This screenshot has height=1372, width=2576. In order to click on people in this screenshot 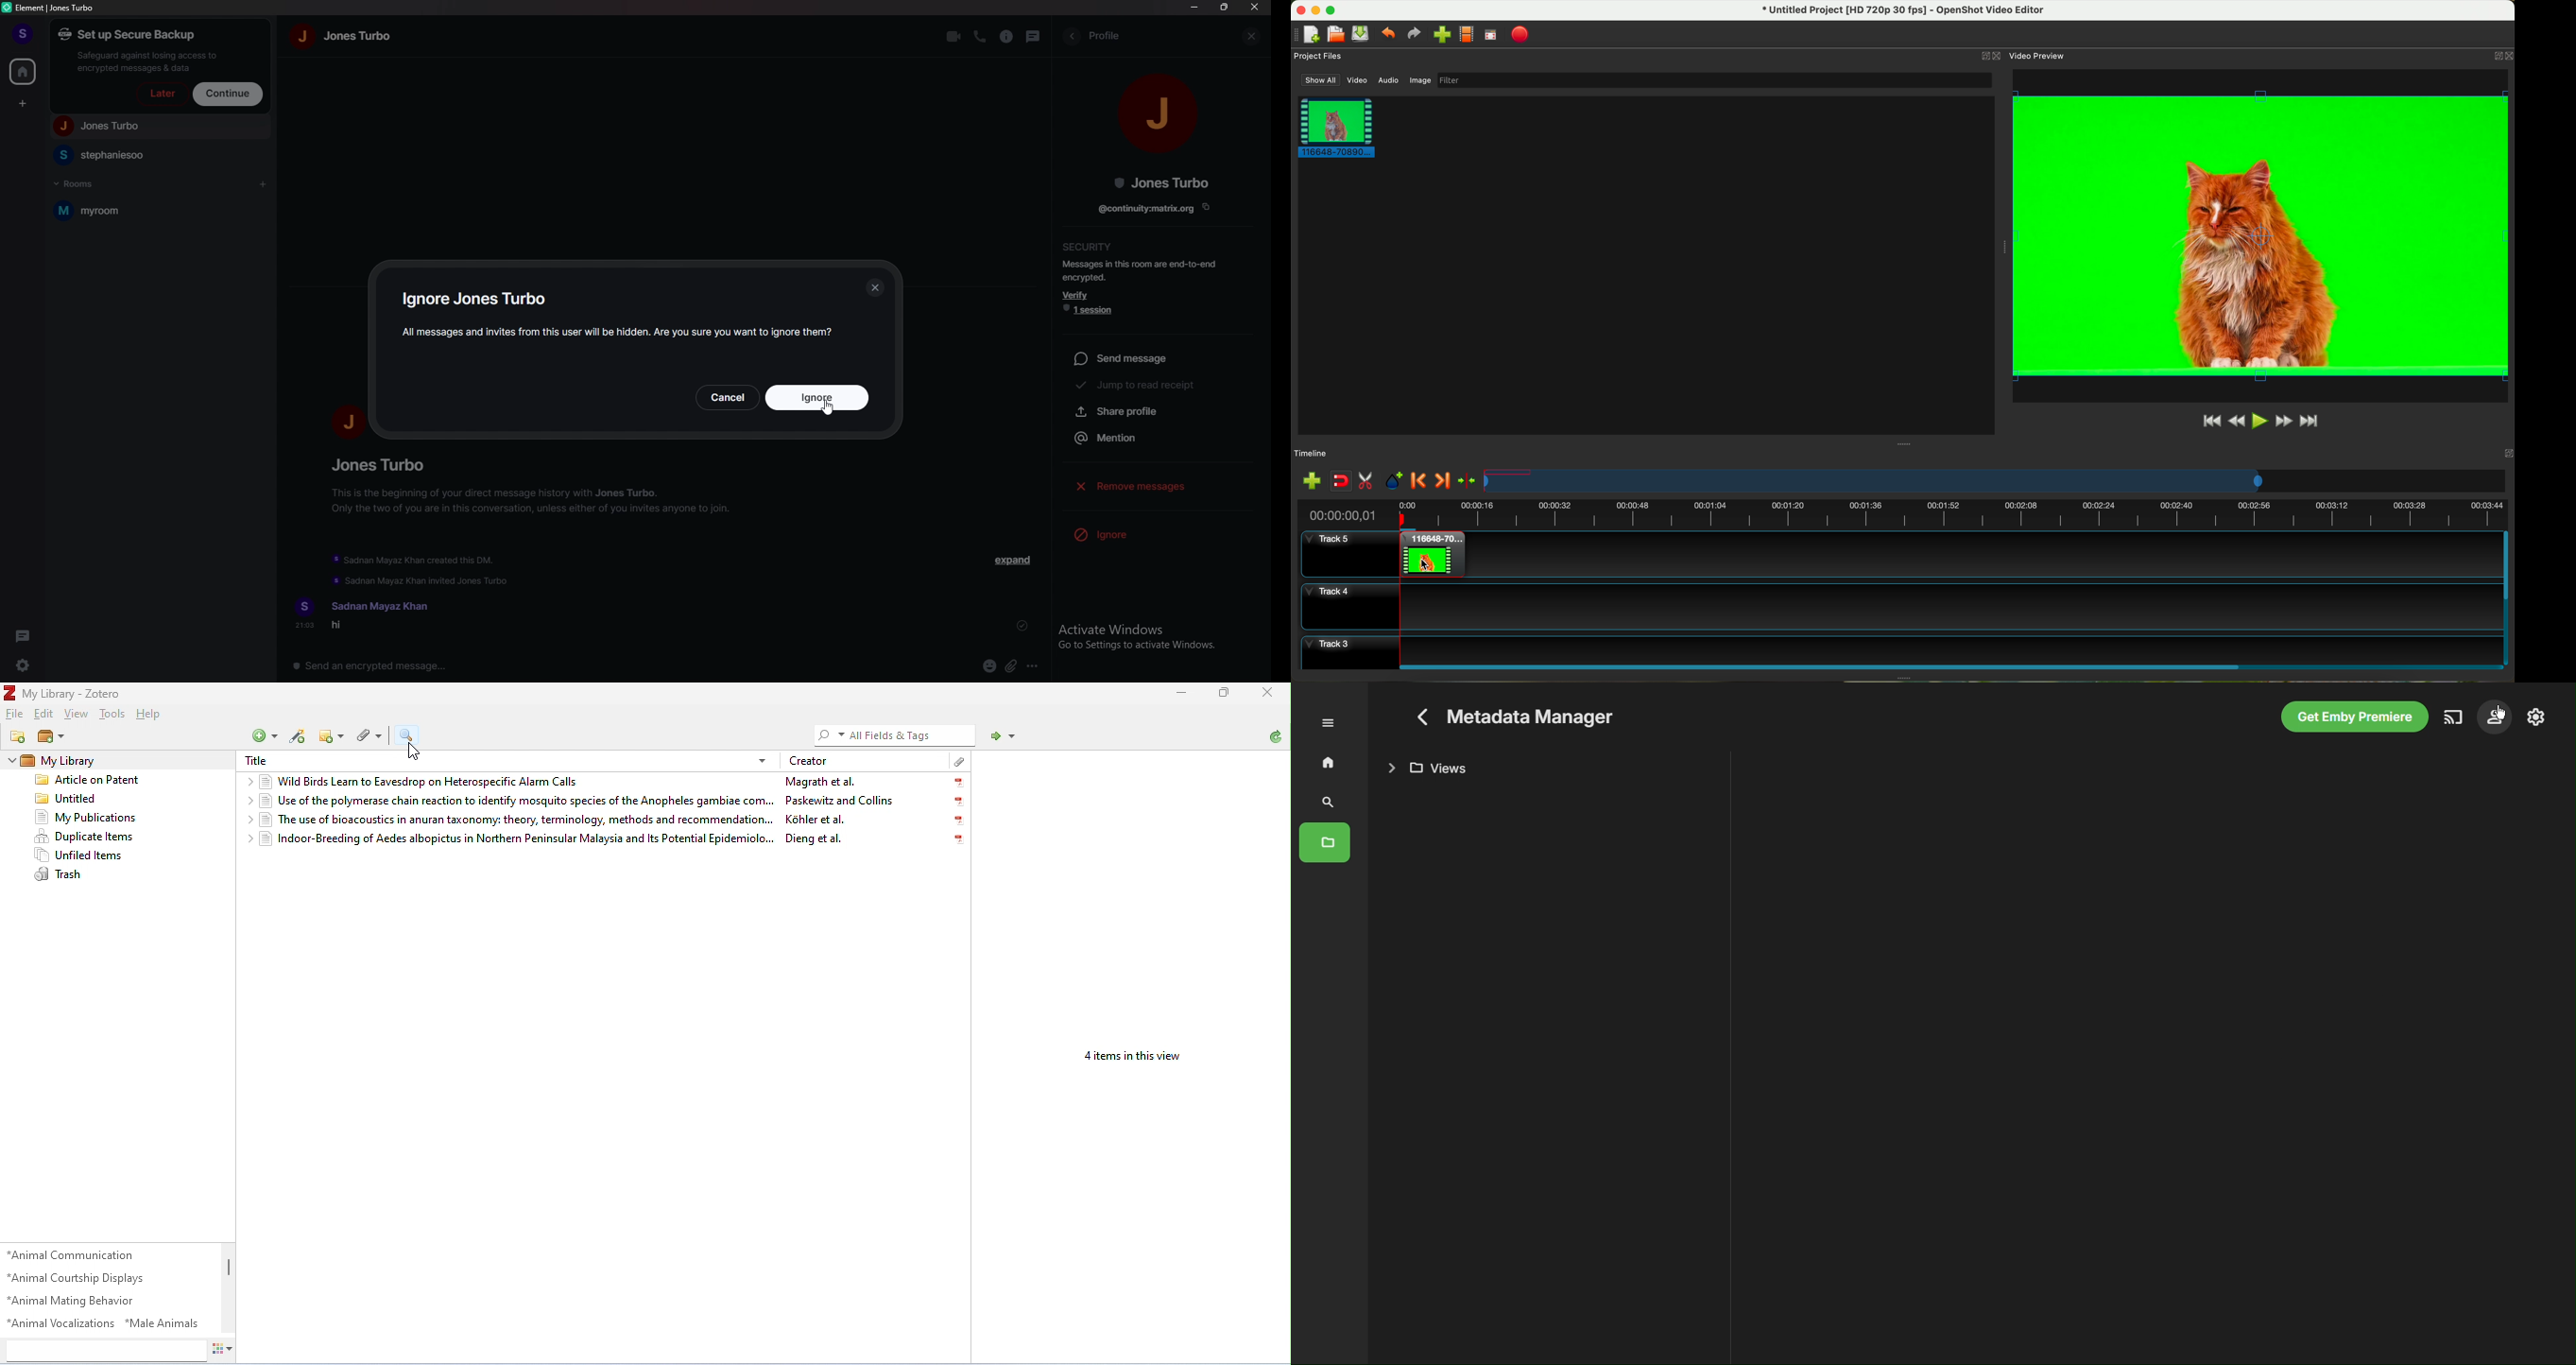, I will do `click(158, 155)`.